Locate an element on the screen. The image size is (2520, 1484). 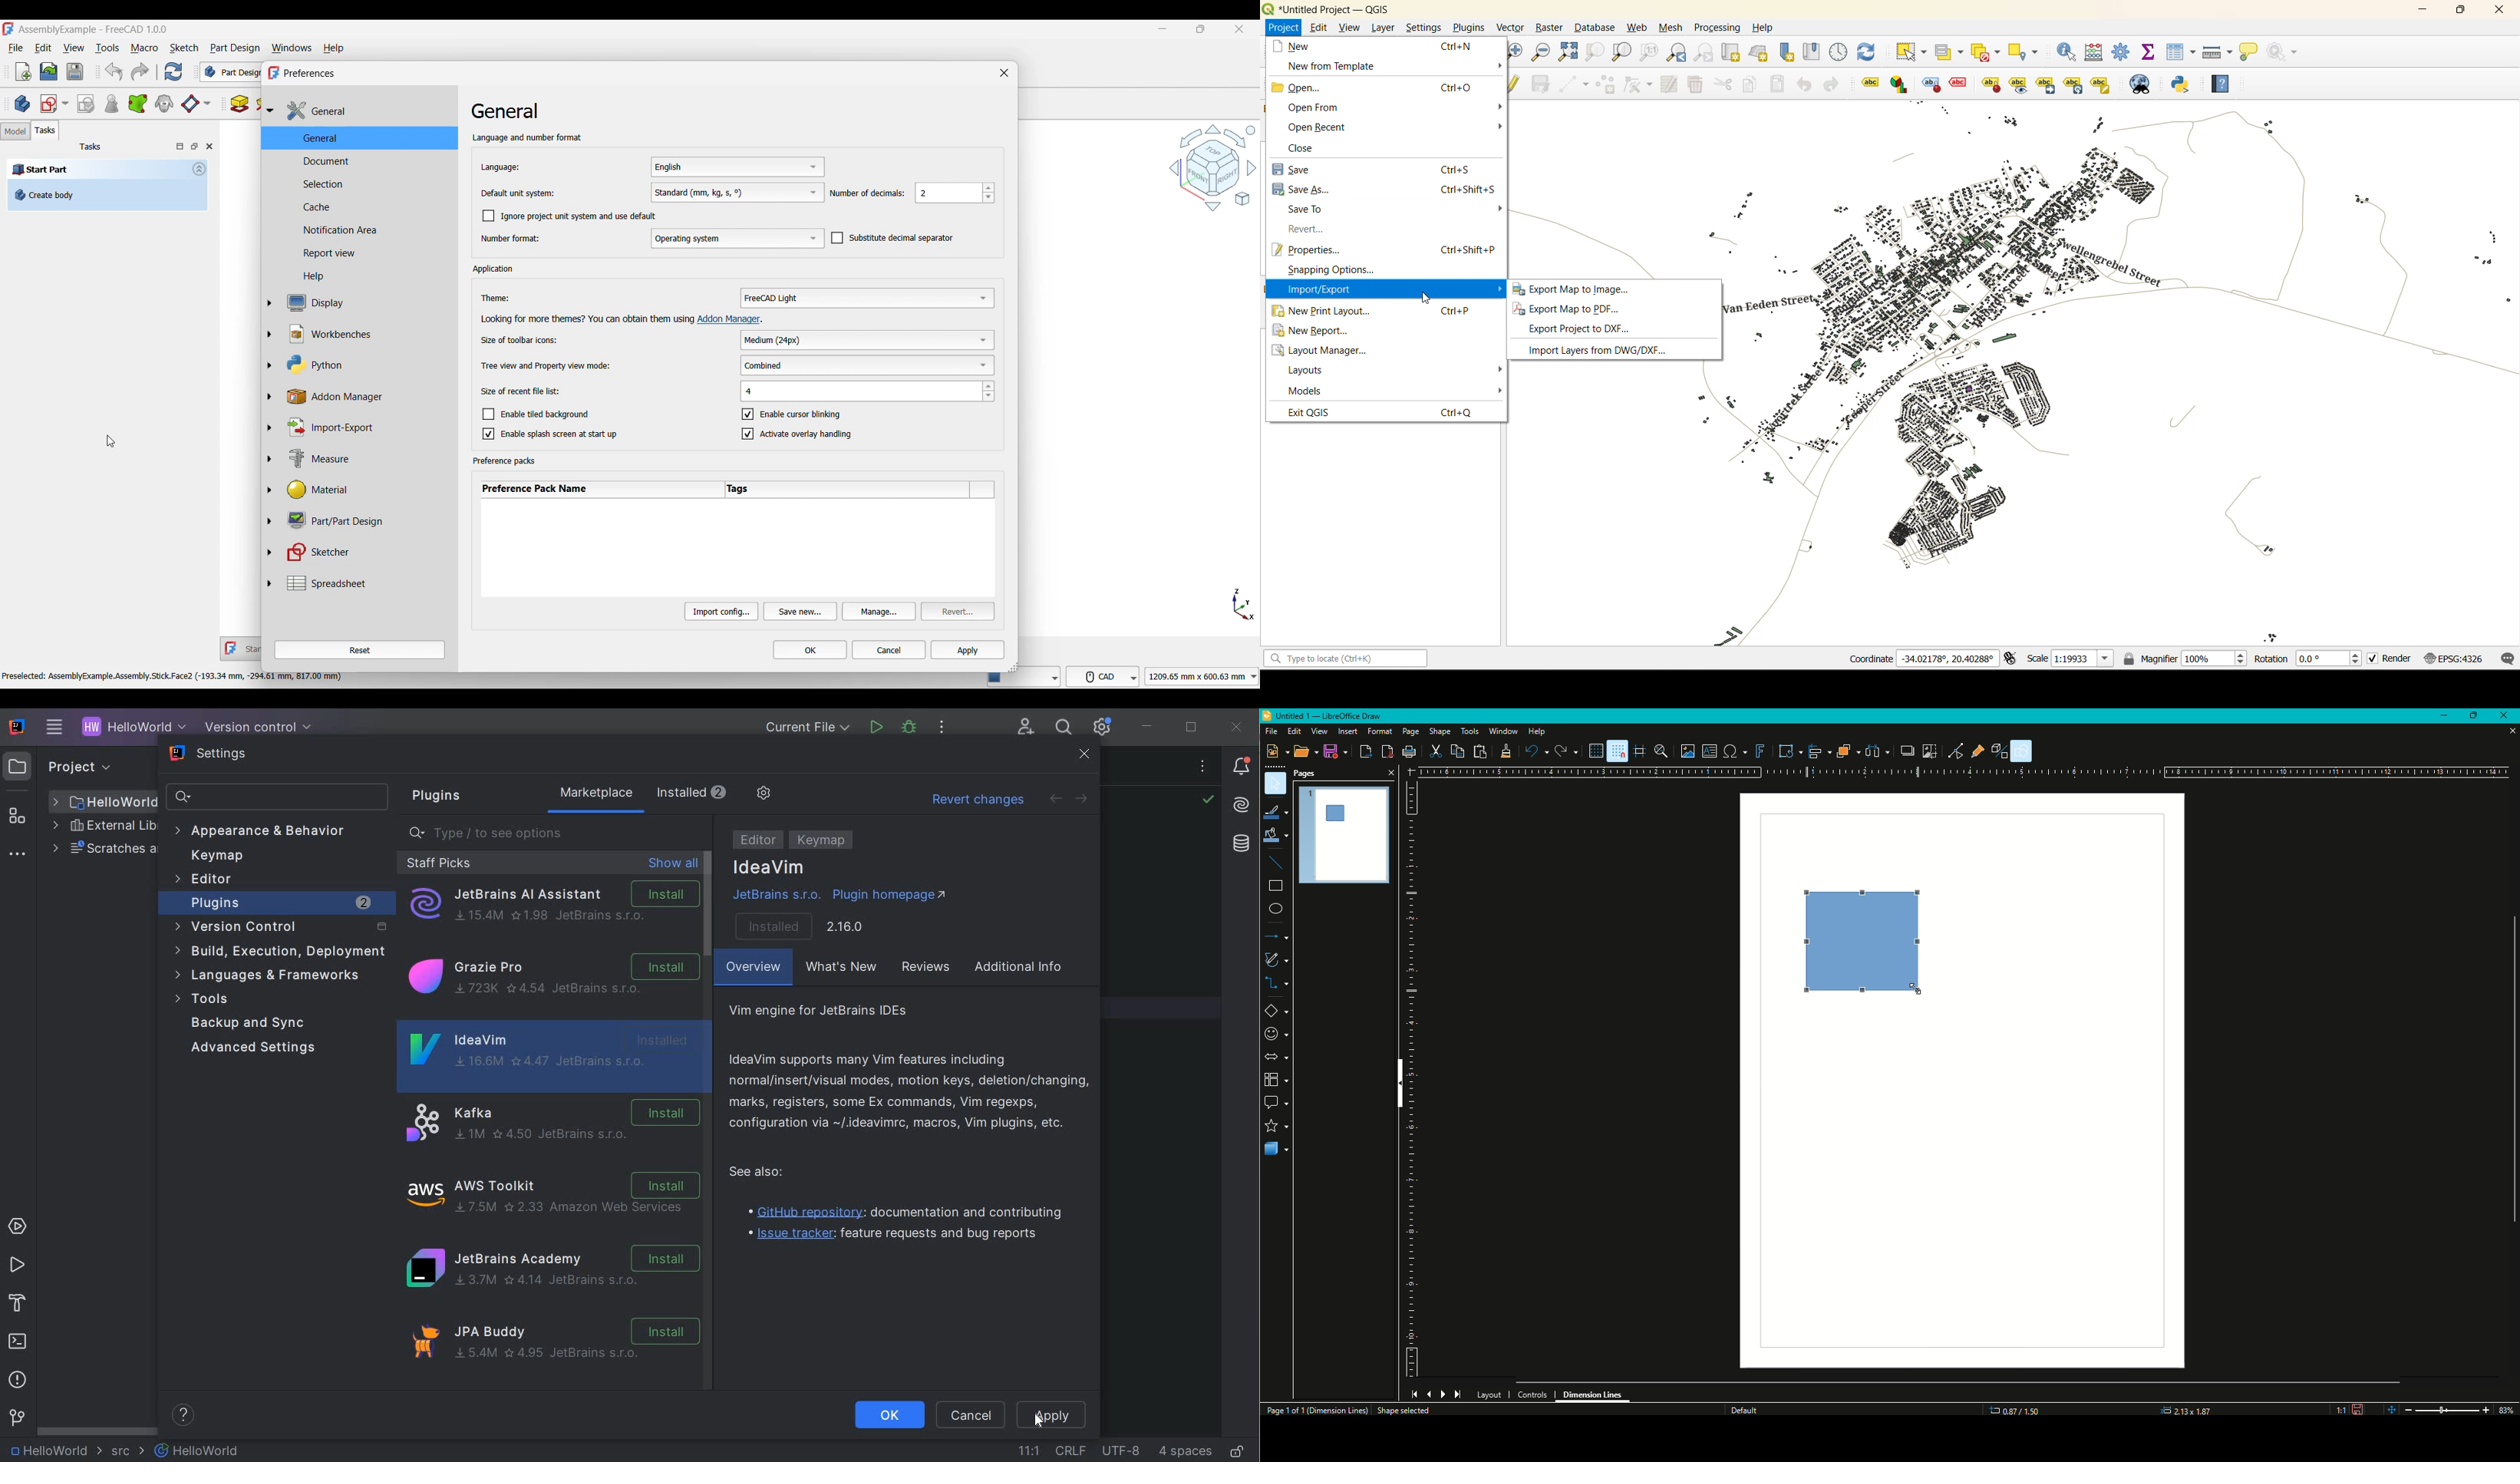
English is located at coordinates (736, 167).